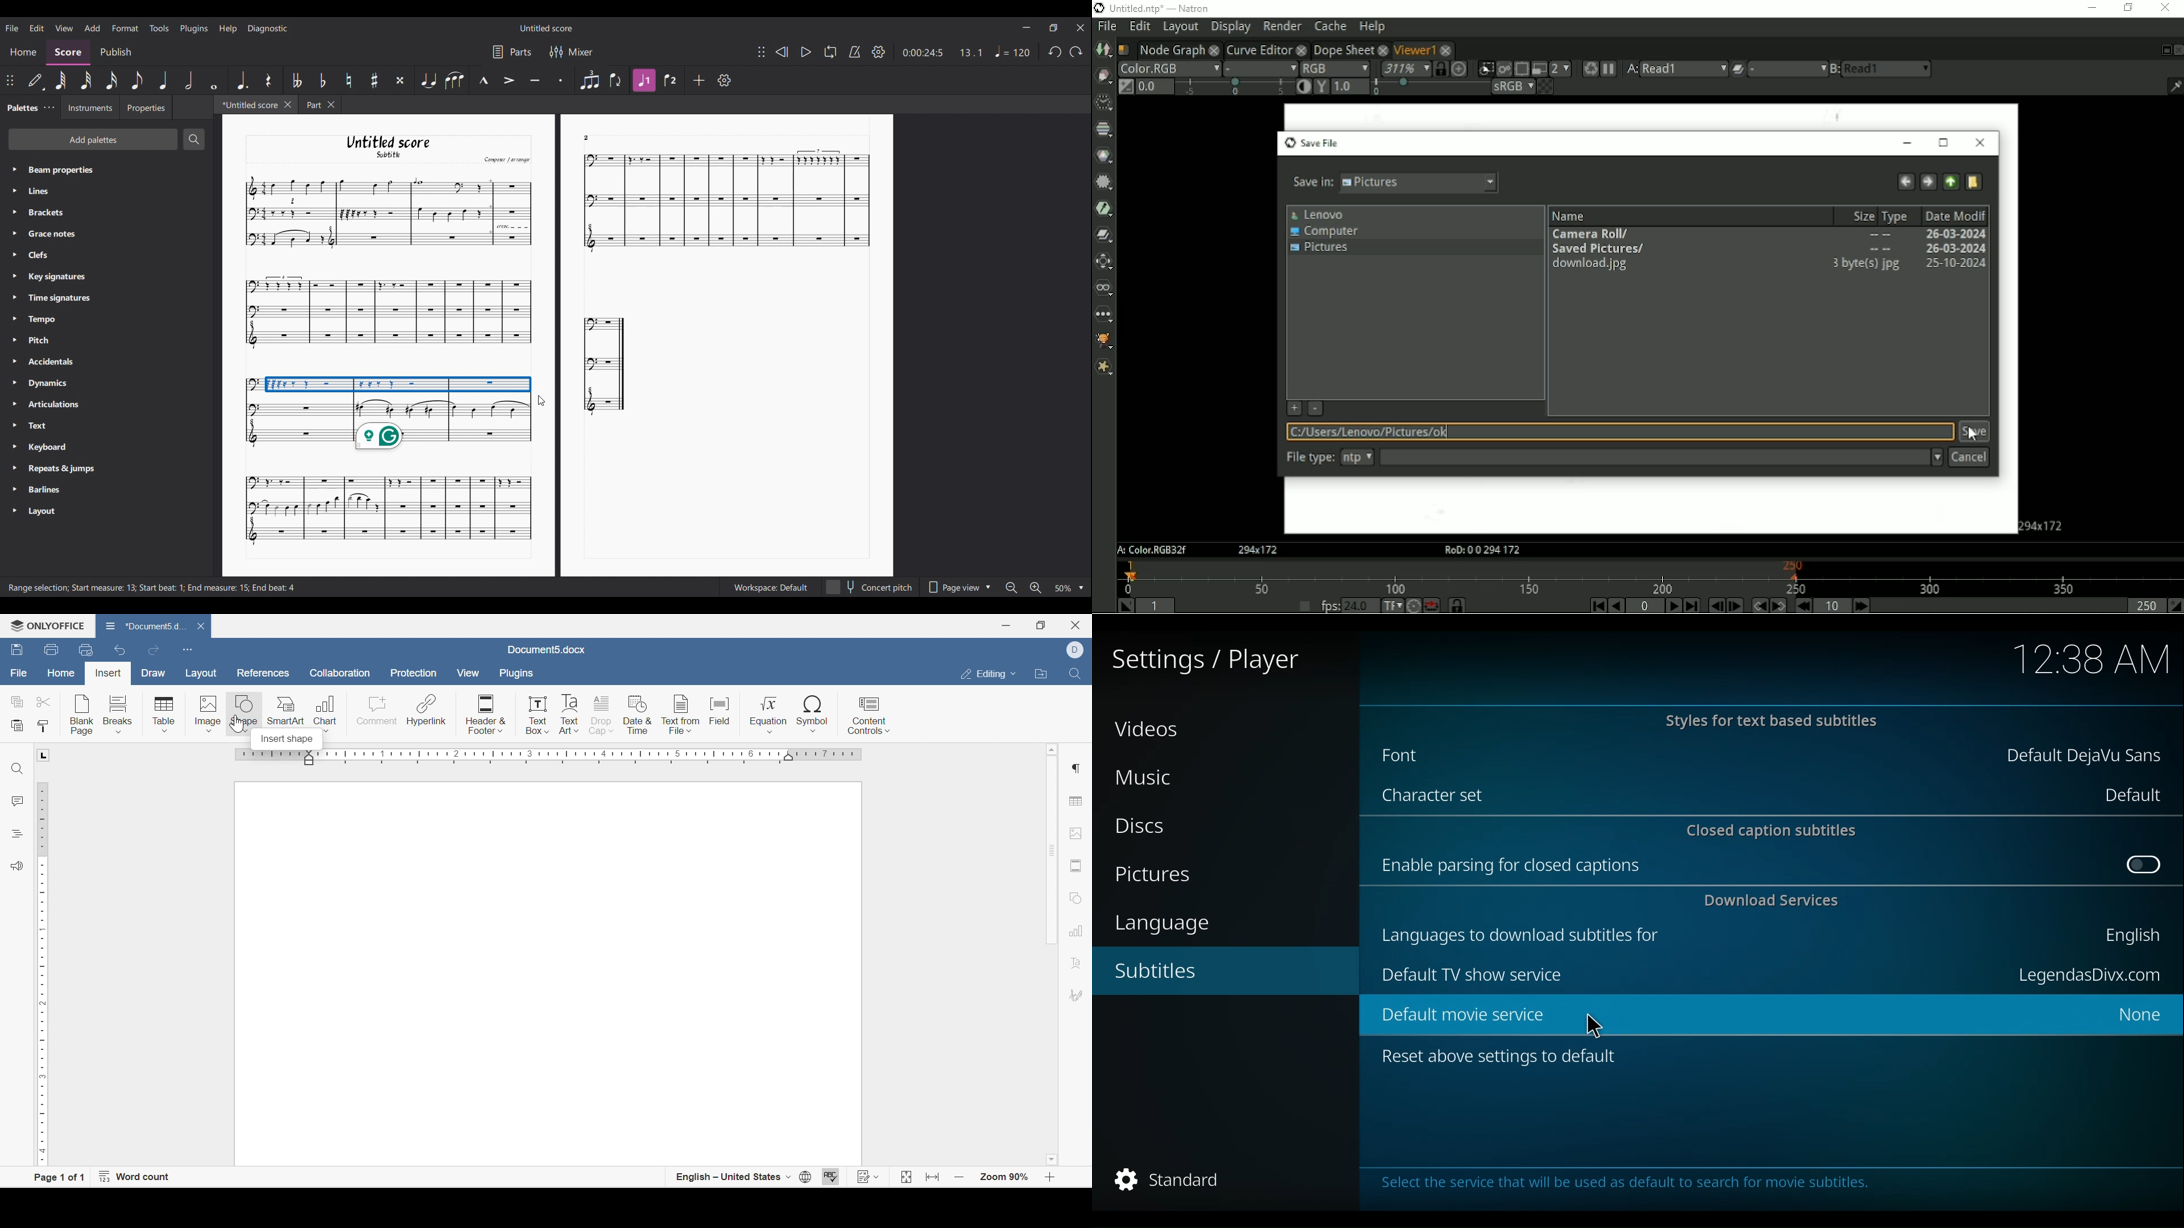 Image resolution: width=2184 pixels, height=1232 pixels. What do you see at coordinates (39, 342) in the screenshot?
I see `> Pitch` at bounding box center [39, 342].